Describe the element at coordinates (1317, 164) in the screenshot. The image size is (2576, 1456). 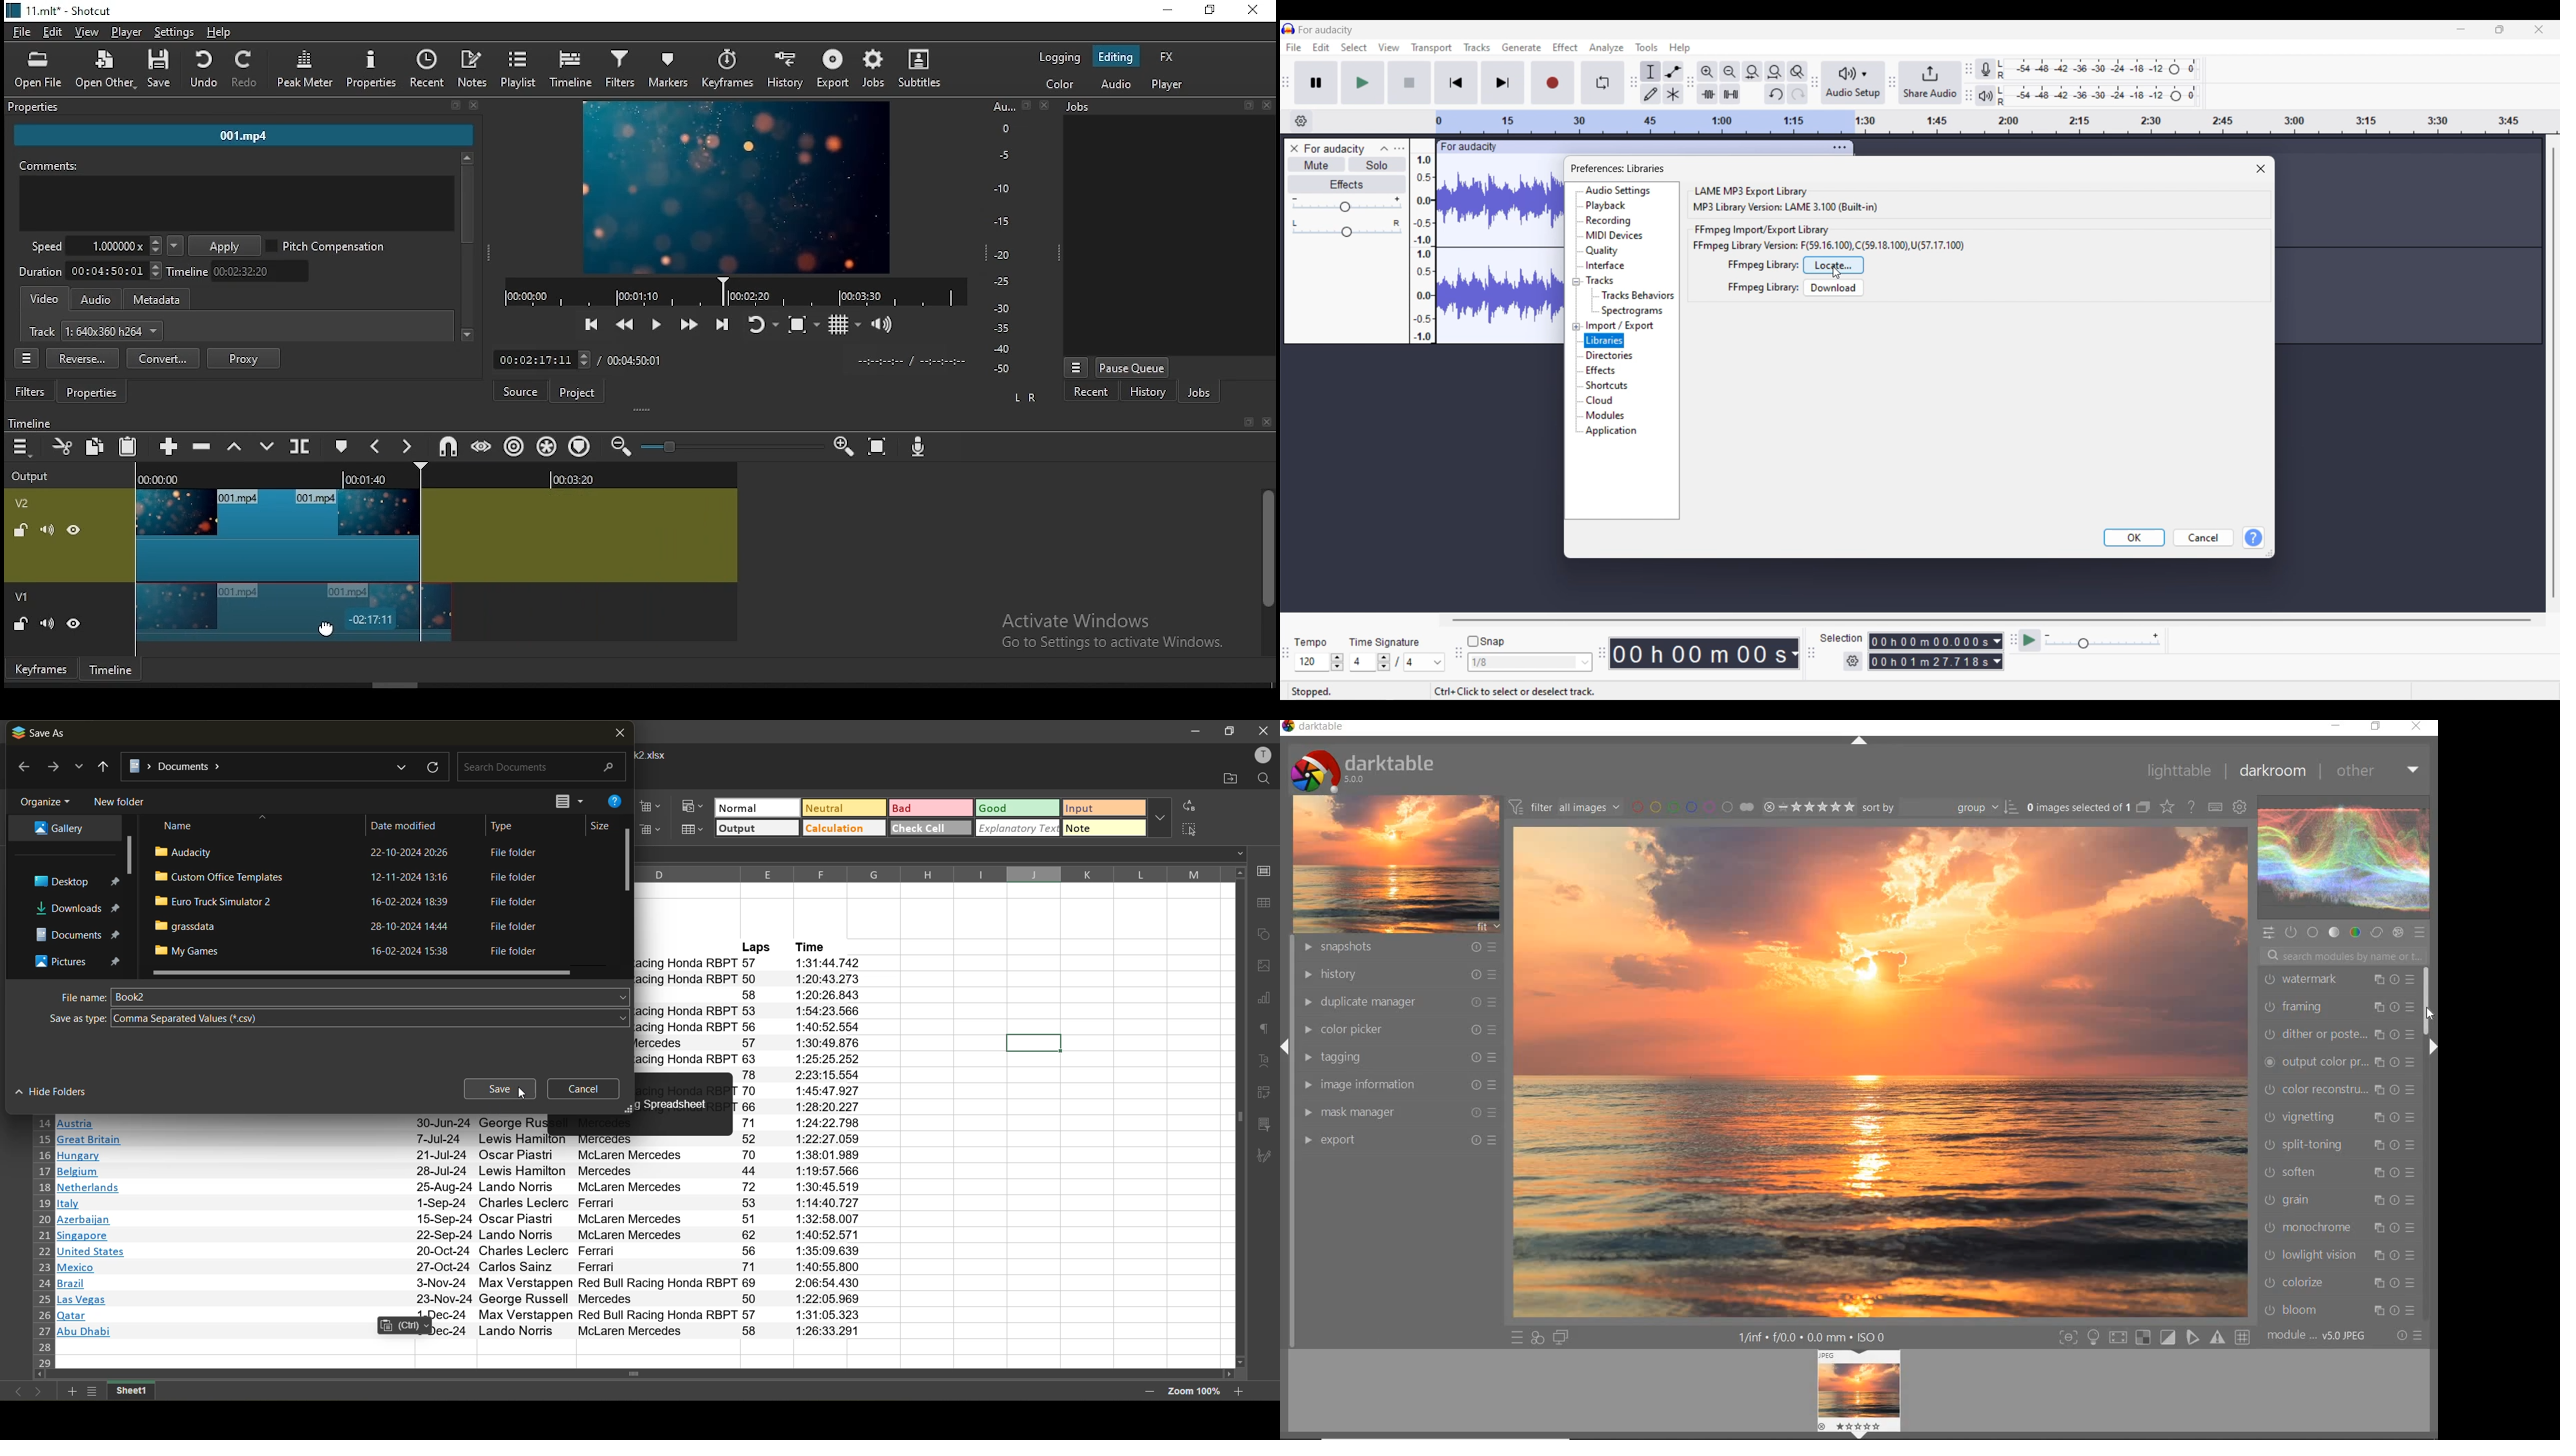
I see `Mute` at that location.